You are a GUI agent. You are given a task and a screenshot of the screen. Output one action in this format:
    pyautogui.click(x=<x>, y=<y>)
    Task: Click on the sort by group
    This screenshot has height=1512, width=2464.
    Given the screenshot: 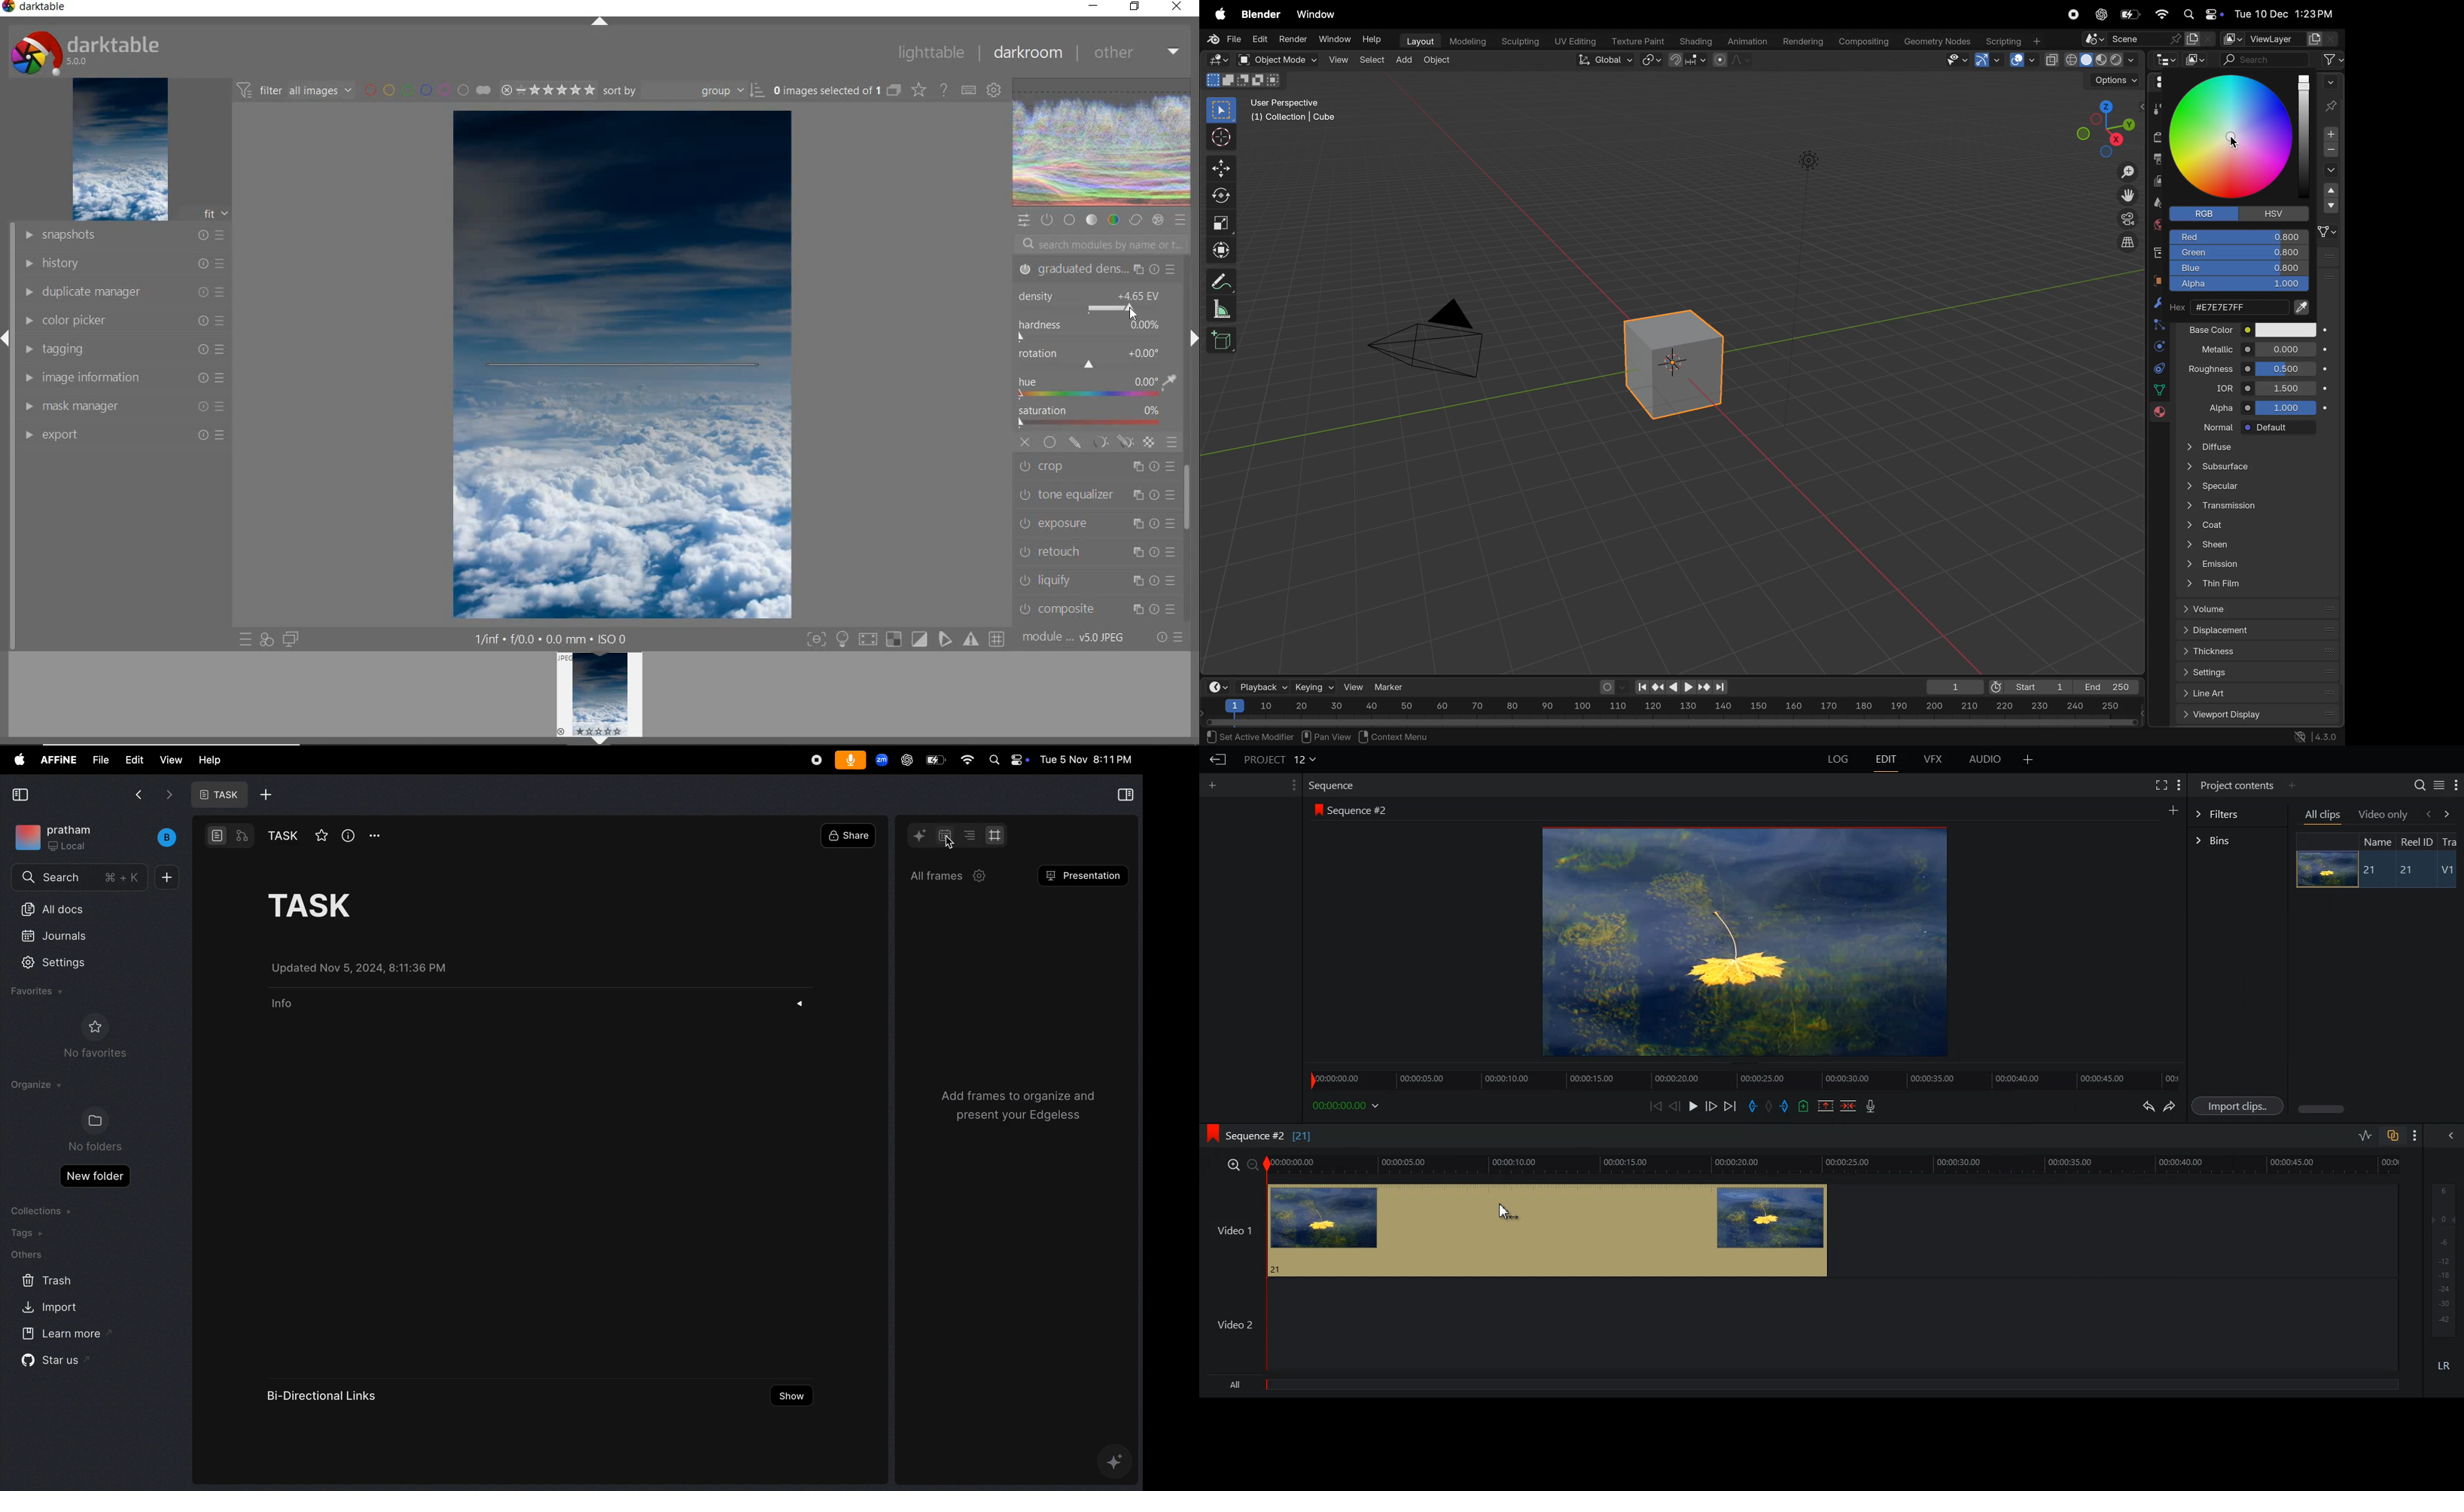 What is the action you would take?
    pyautogui.click(x=682, y=91)
    